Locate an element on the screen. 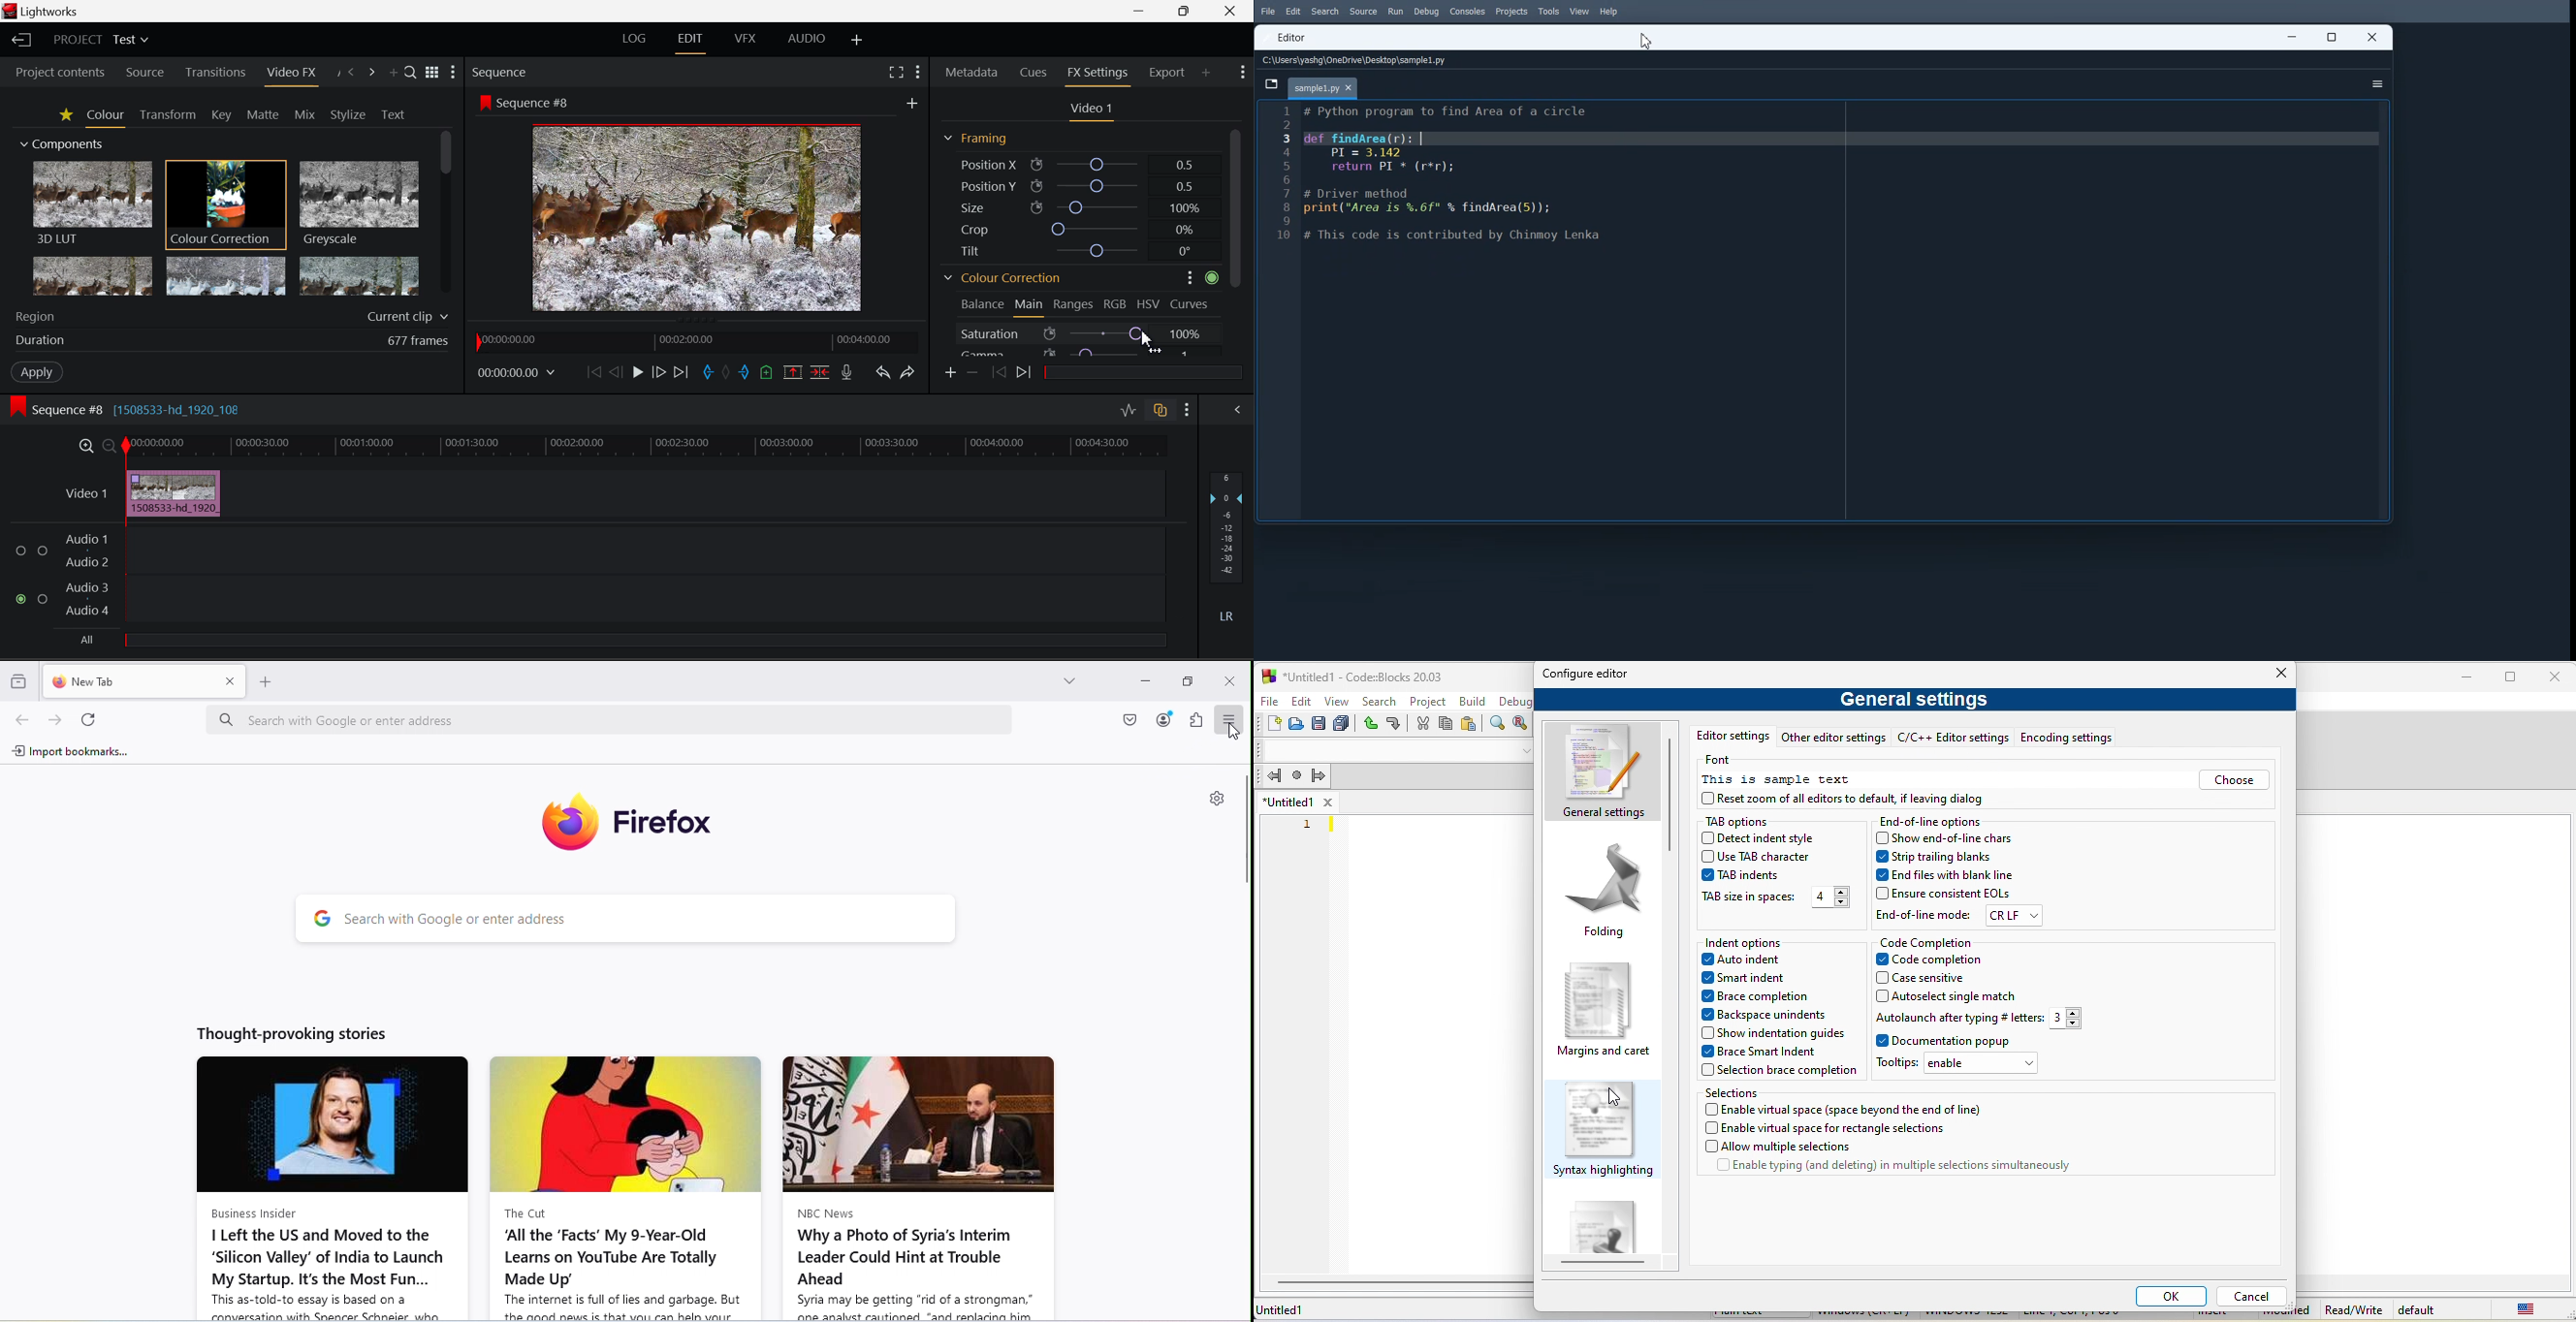  tool tips- enable is located at coordinates (1957, 1064).